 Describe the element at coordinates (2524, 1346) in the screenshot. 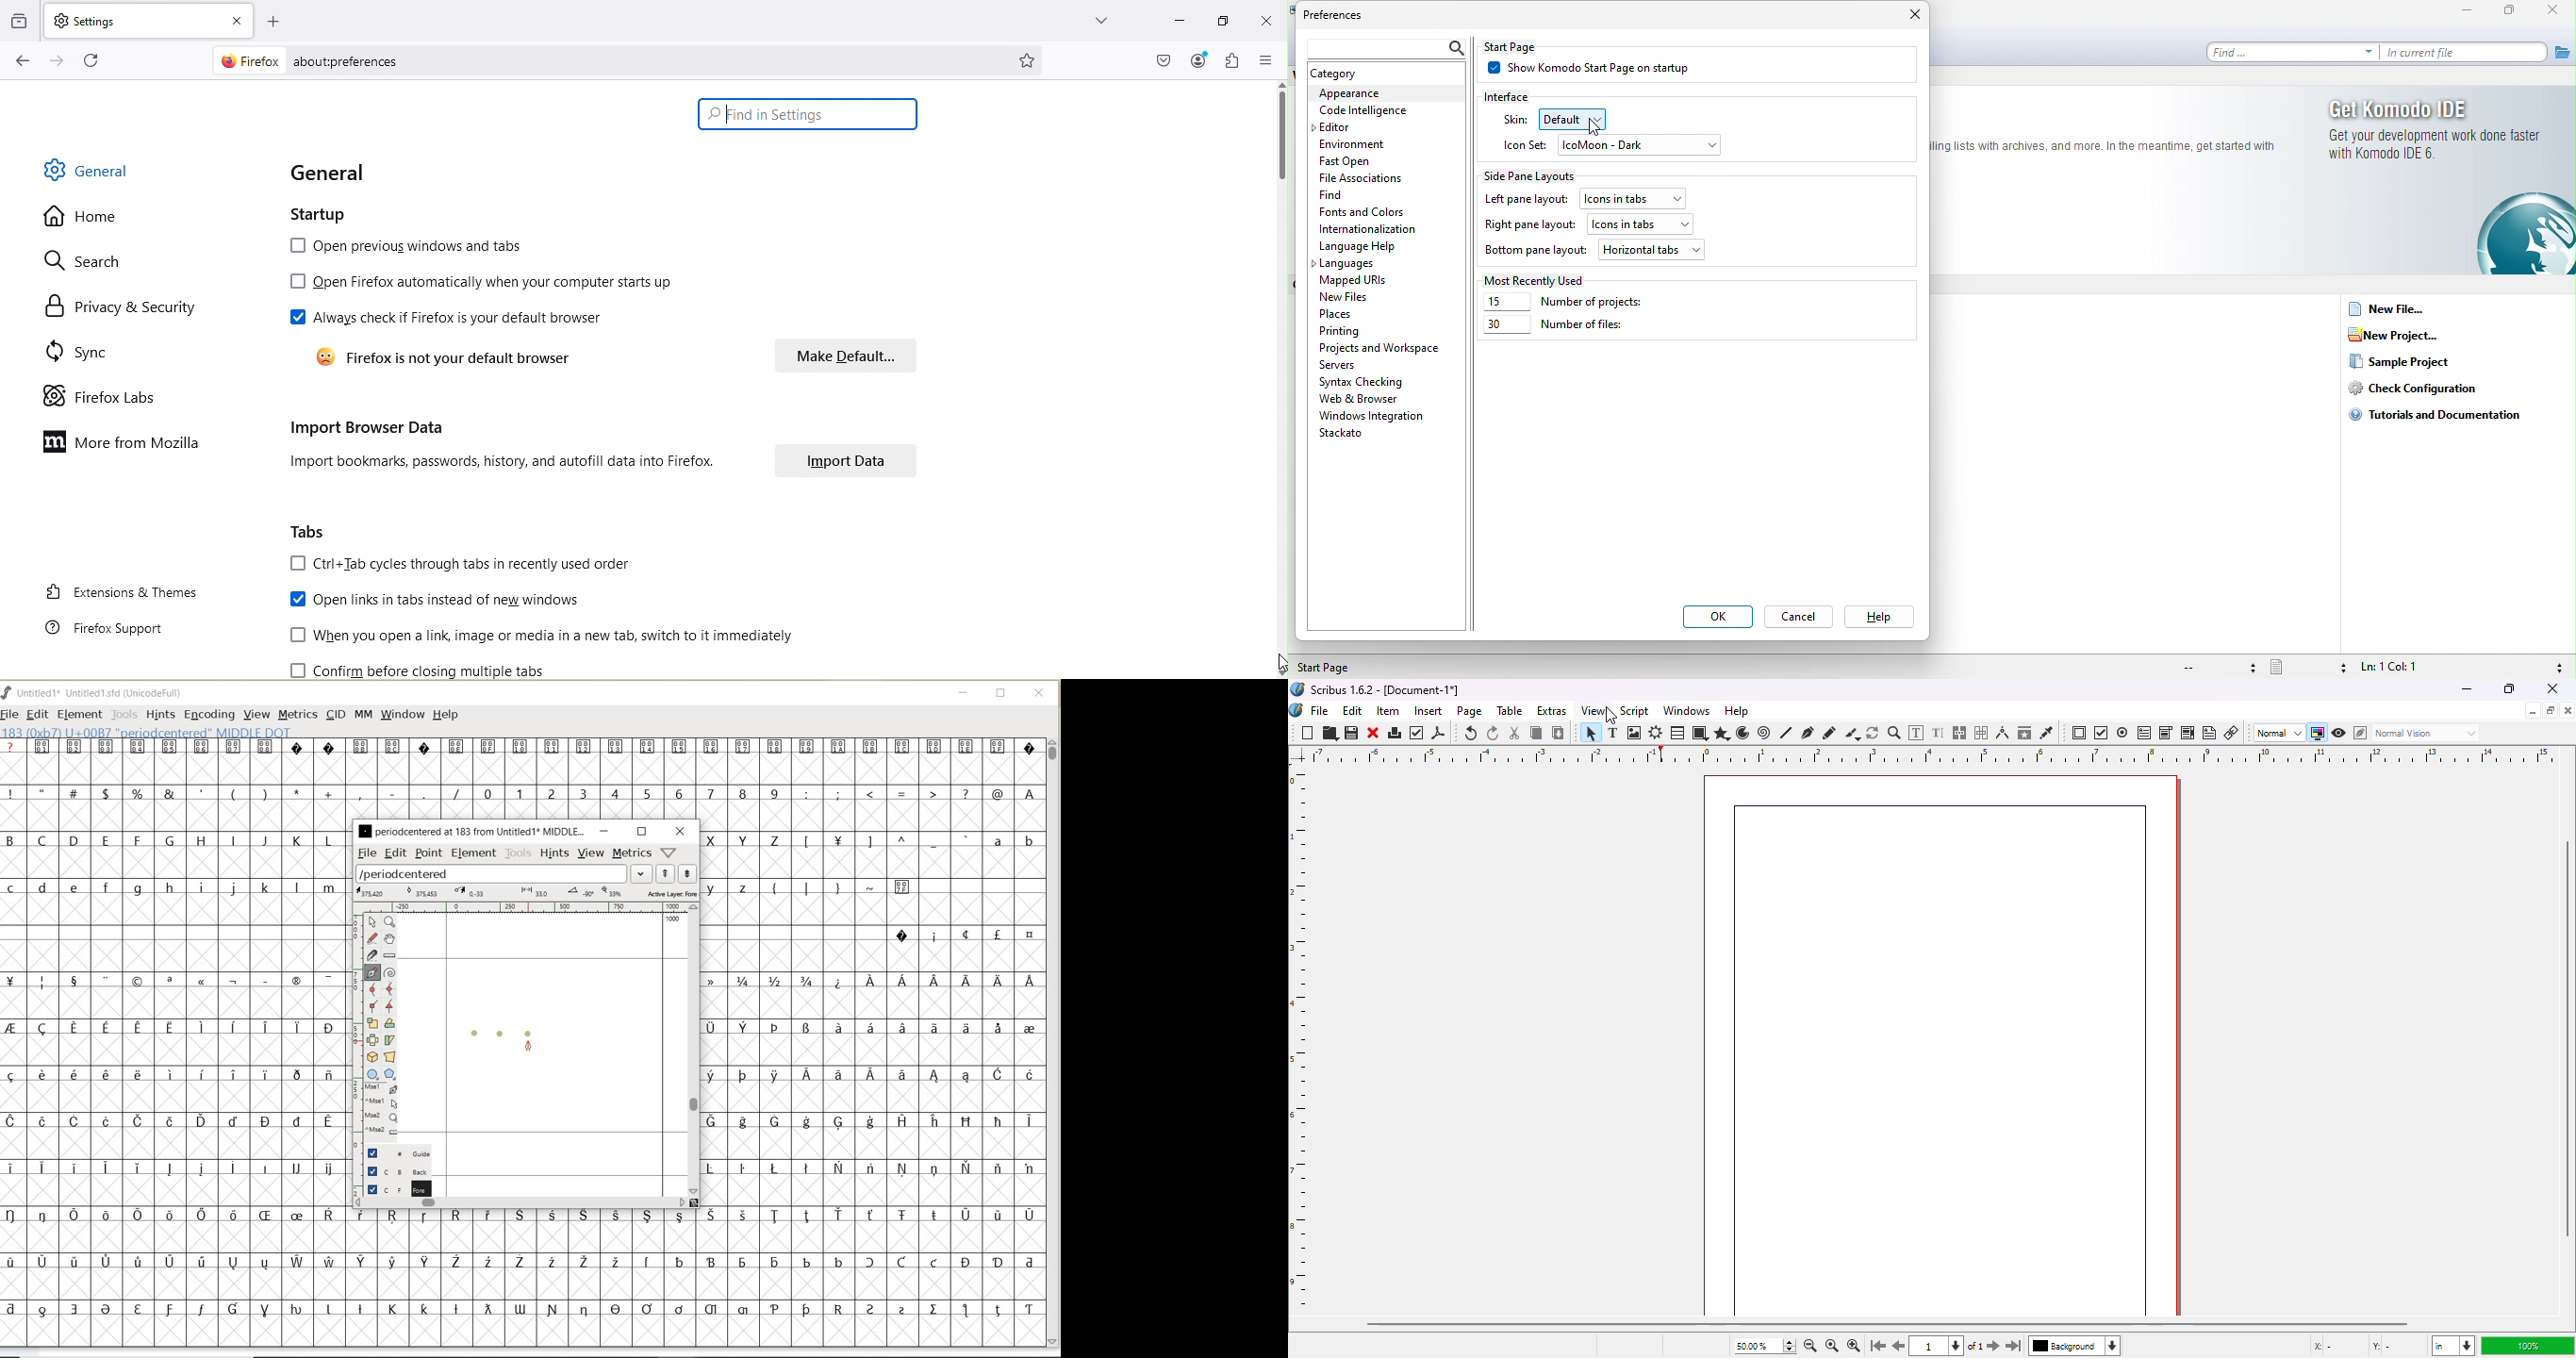

I see `100%` at that location.